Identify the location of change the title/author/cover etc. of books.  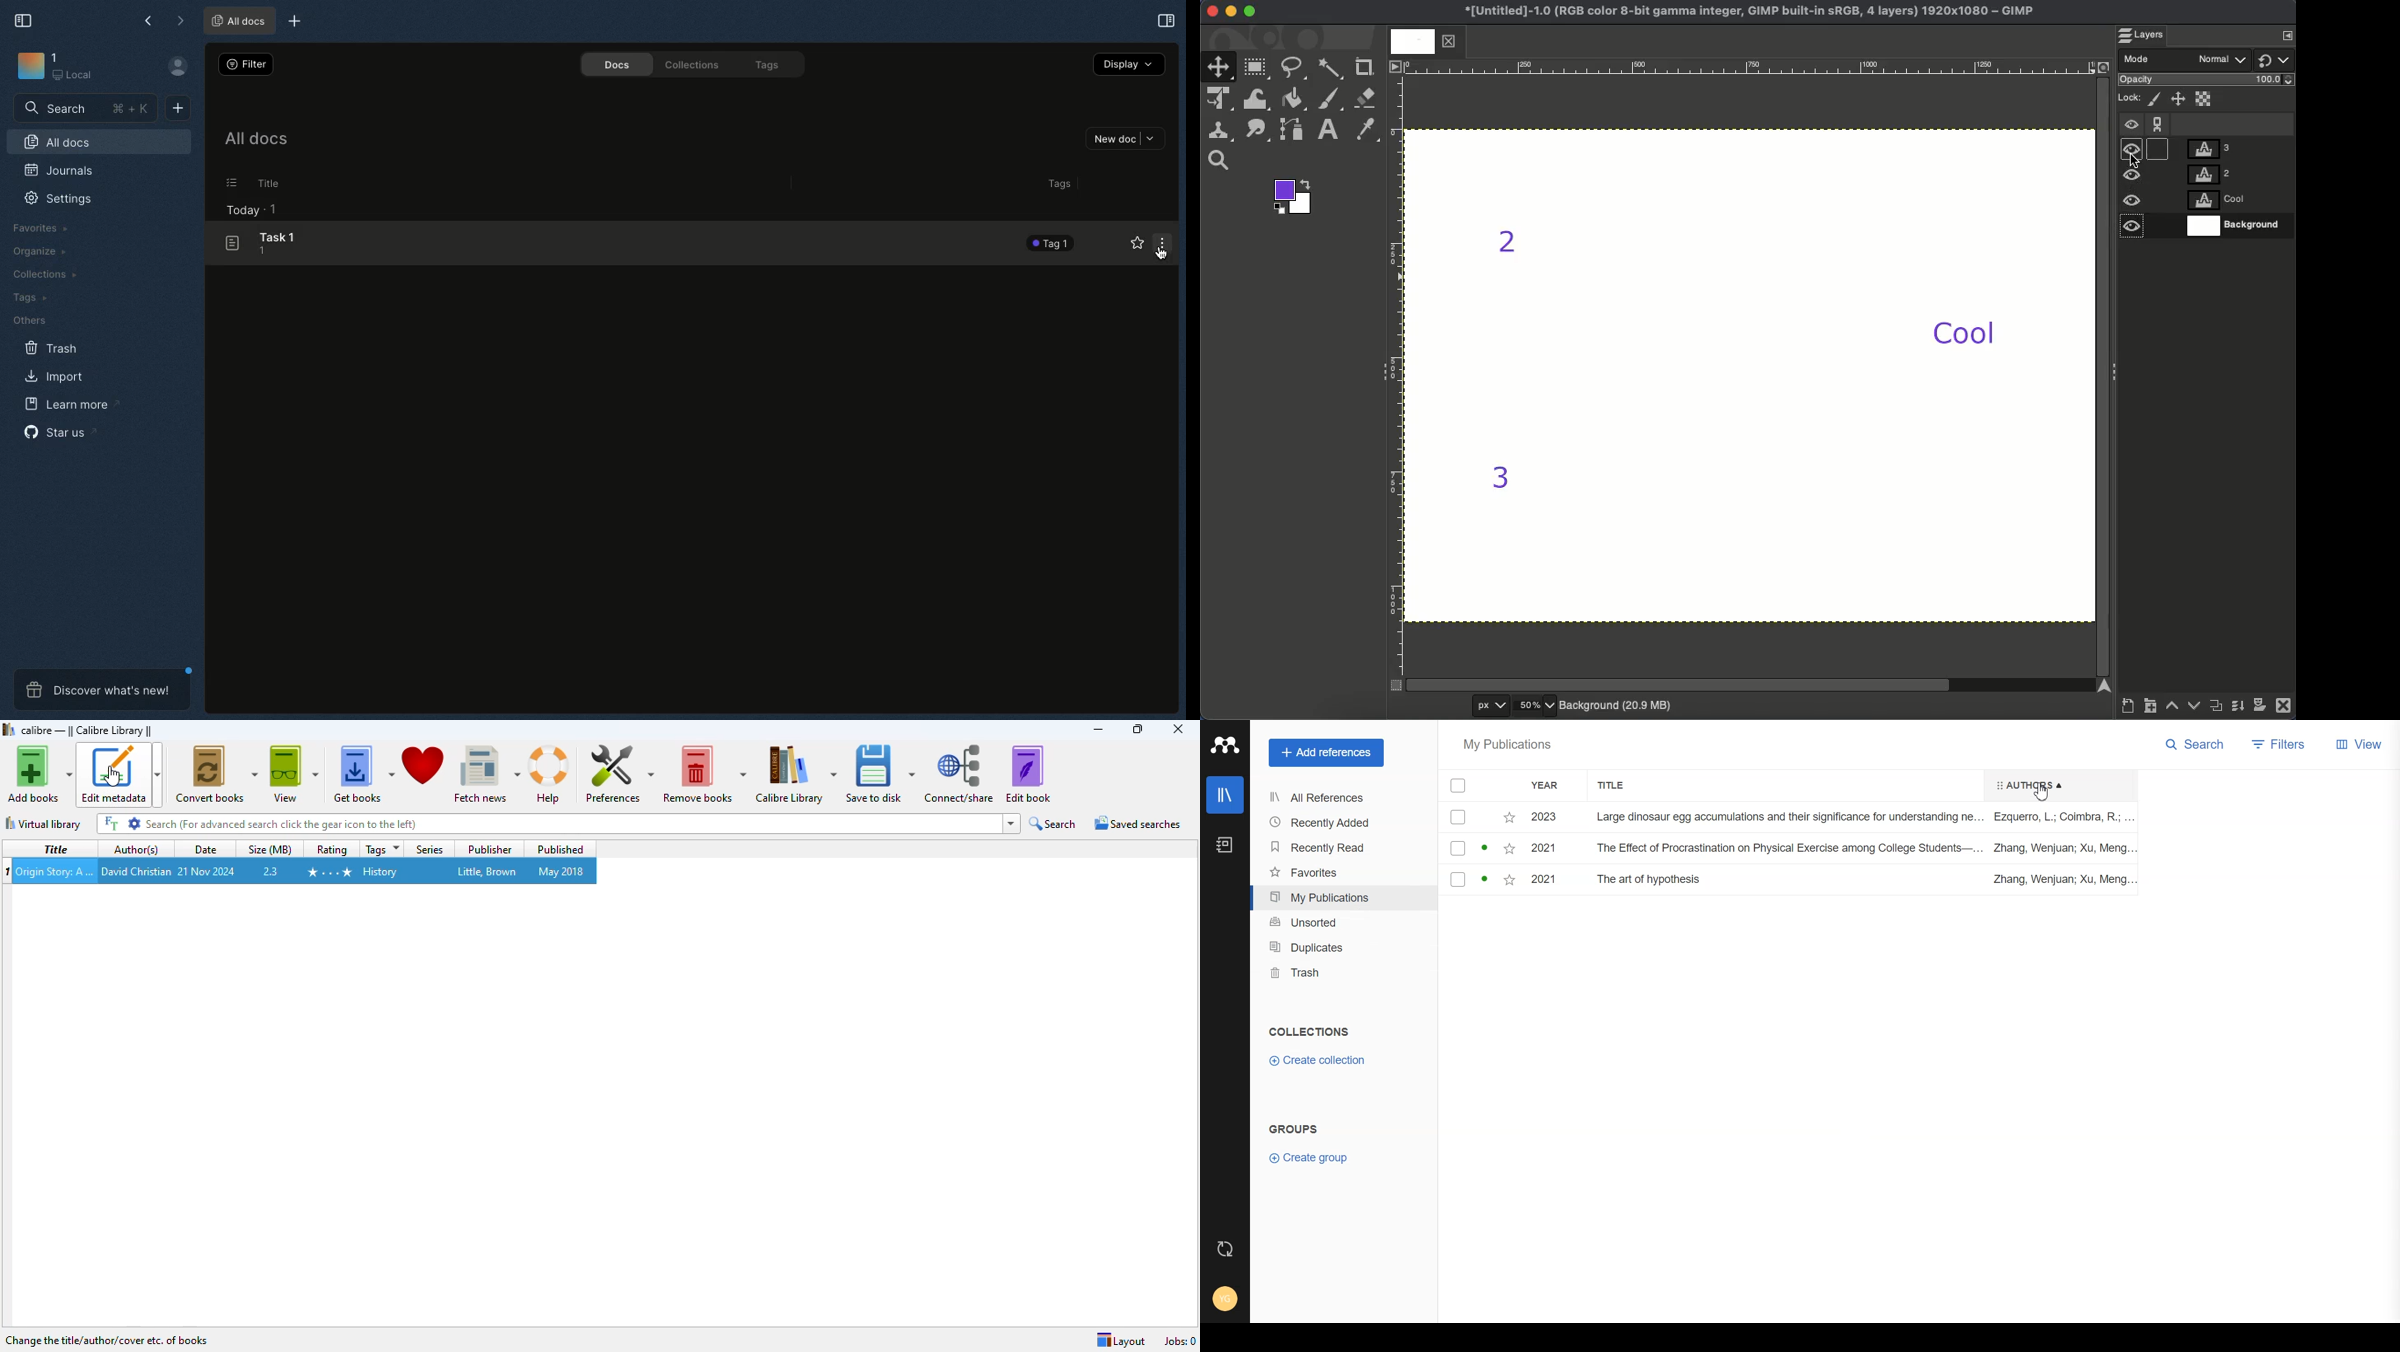
(106, 1340).